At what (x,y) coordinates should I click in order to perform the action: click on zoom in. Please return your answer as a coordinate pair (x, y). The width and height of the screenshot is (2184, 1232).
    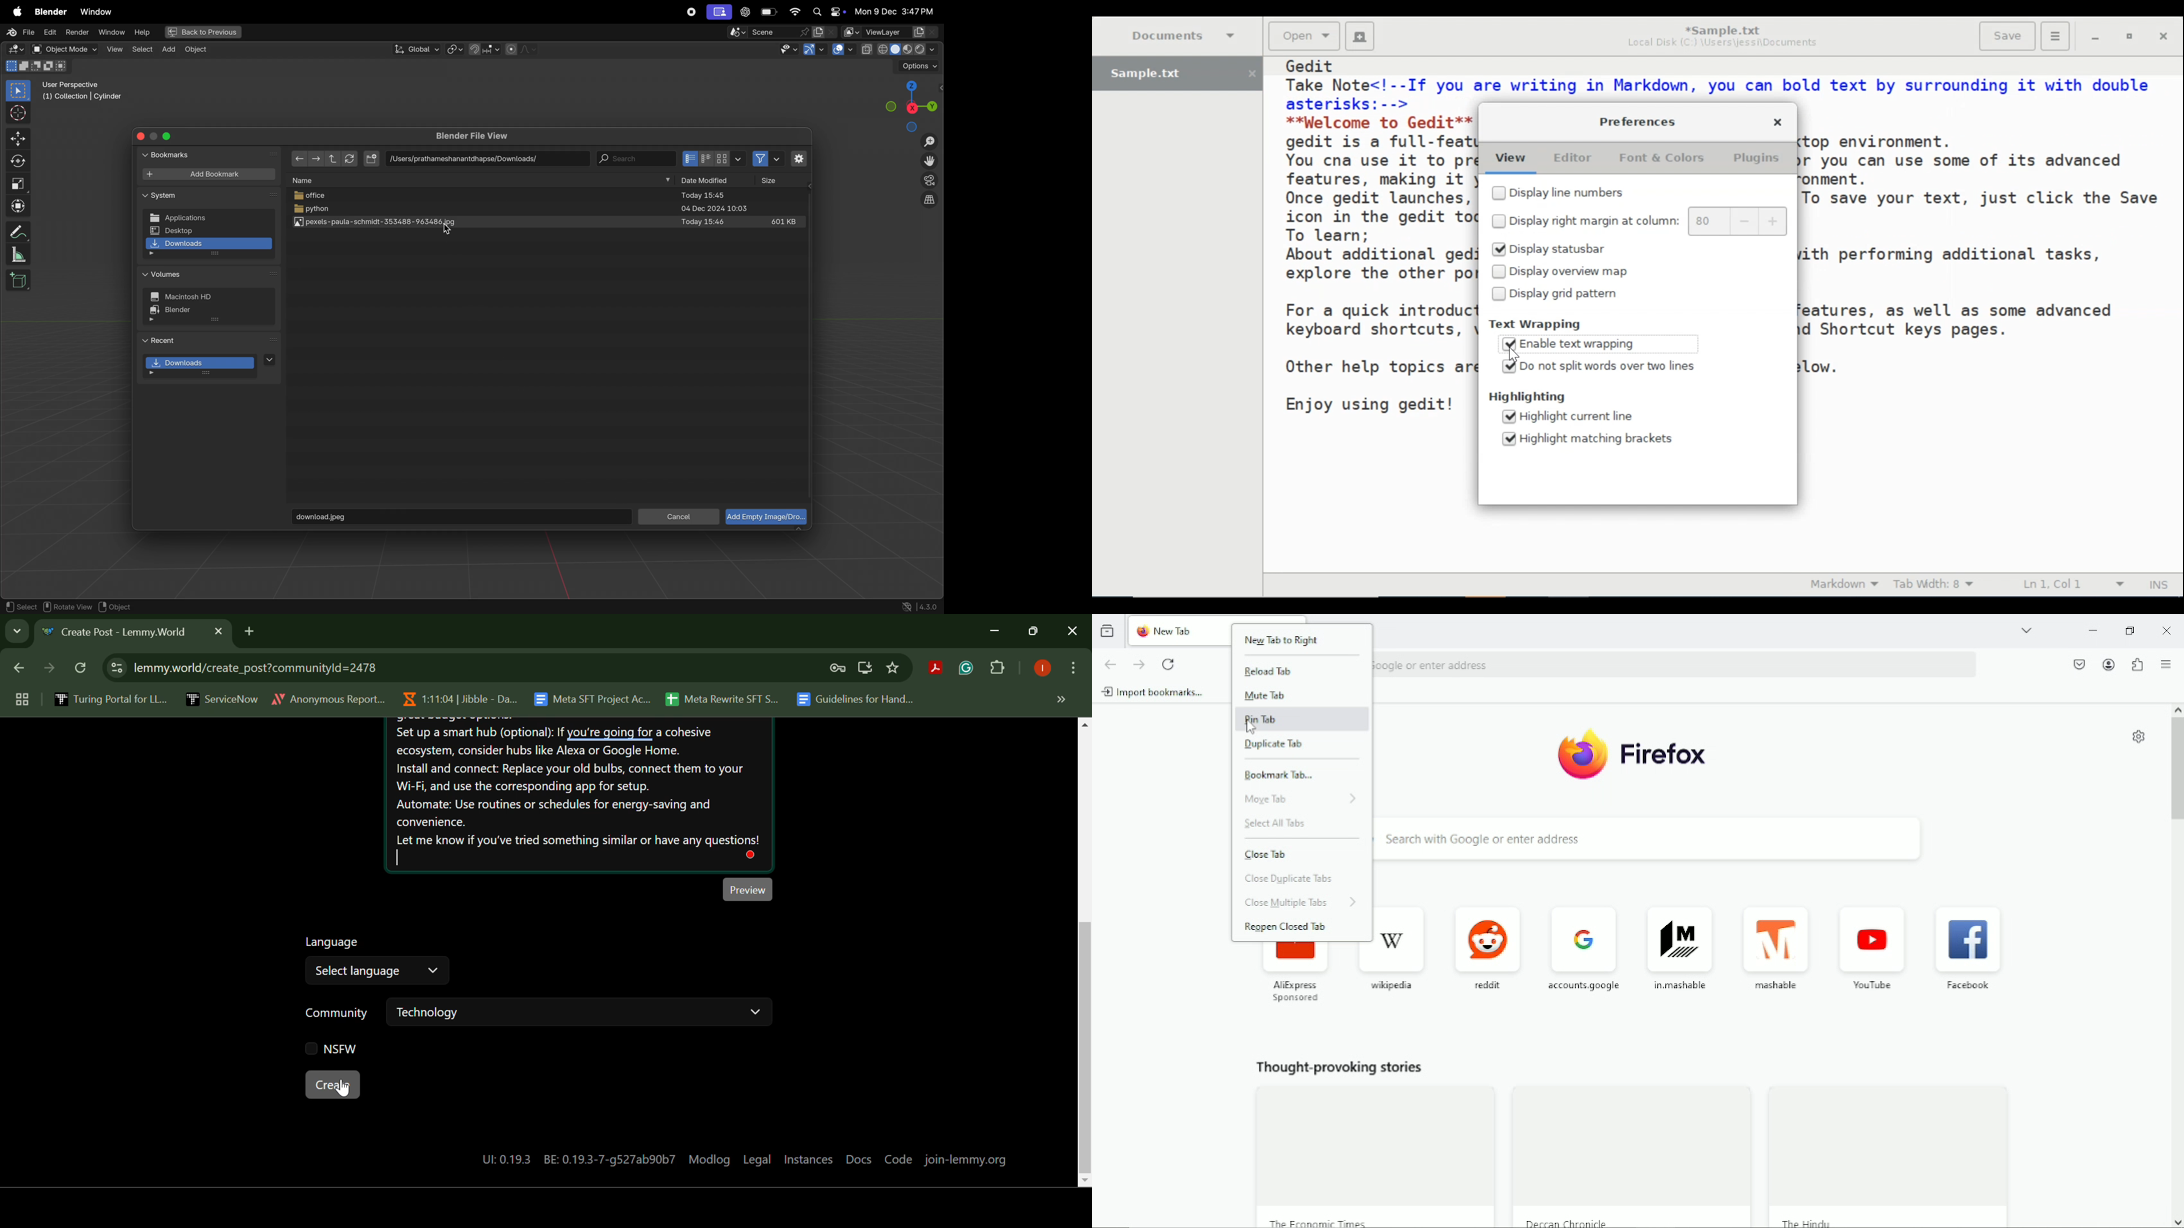
    Looking at the image, I should click on (929, 142).